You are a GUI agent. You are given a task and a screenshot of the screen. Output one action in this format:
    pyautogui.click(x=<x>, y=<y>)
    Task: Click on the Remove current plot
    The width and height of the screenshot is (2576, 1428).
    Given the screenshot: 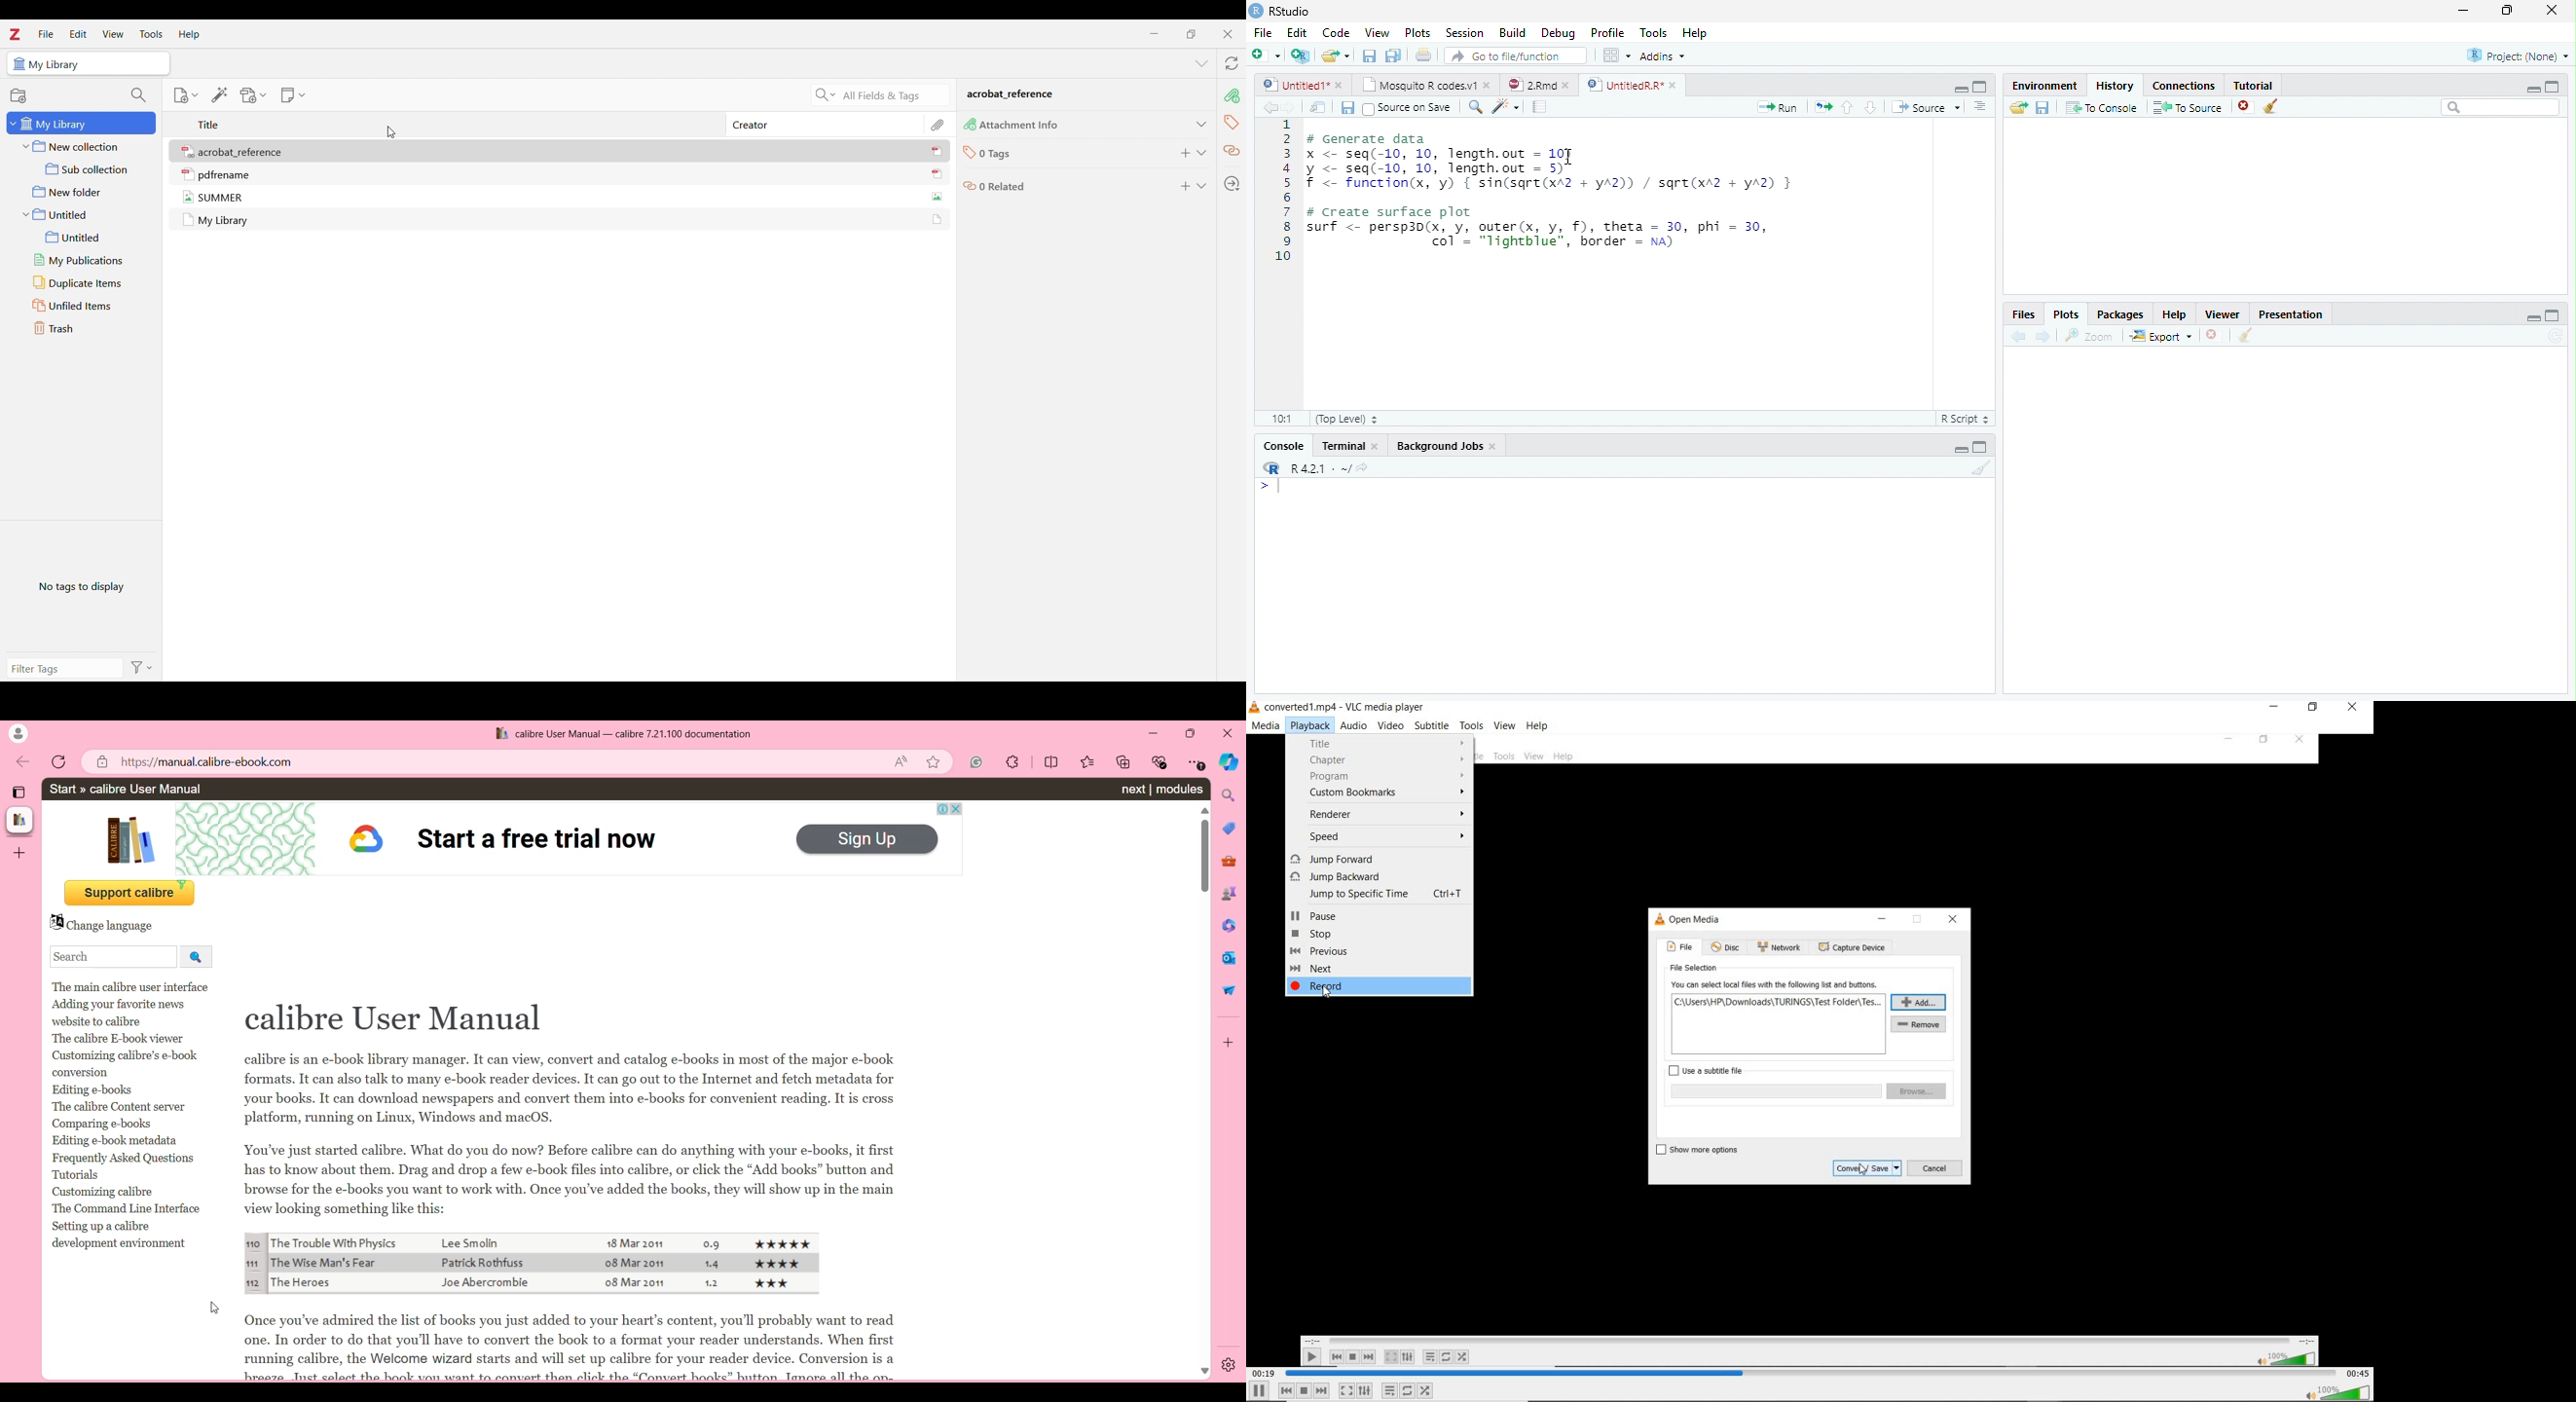 What is the action you would take?
    pyautogui.click(x=2216, y=335)
    